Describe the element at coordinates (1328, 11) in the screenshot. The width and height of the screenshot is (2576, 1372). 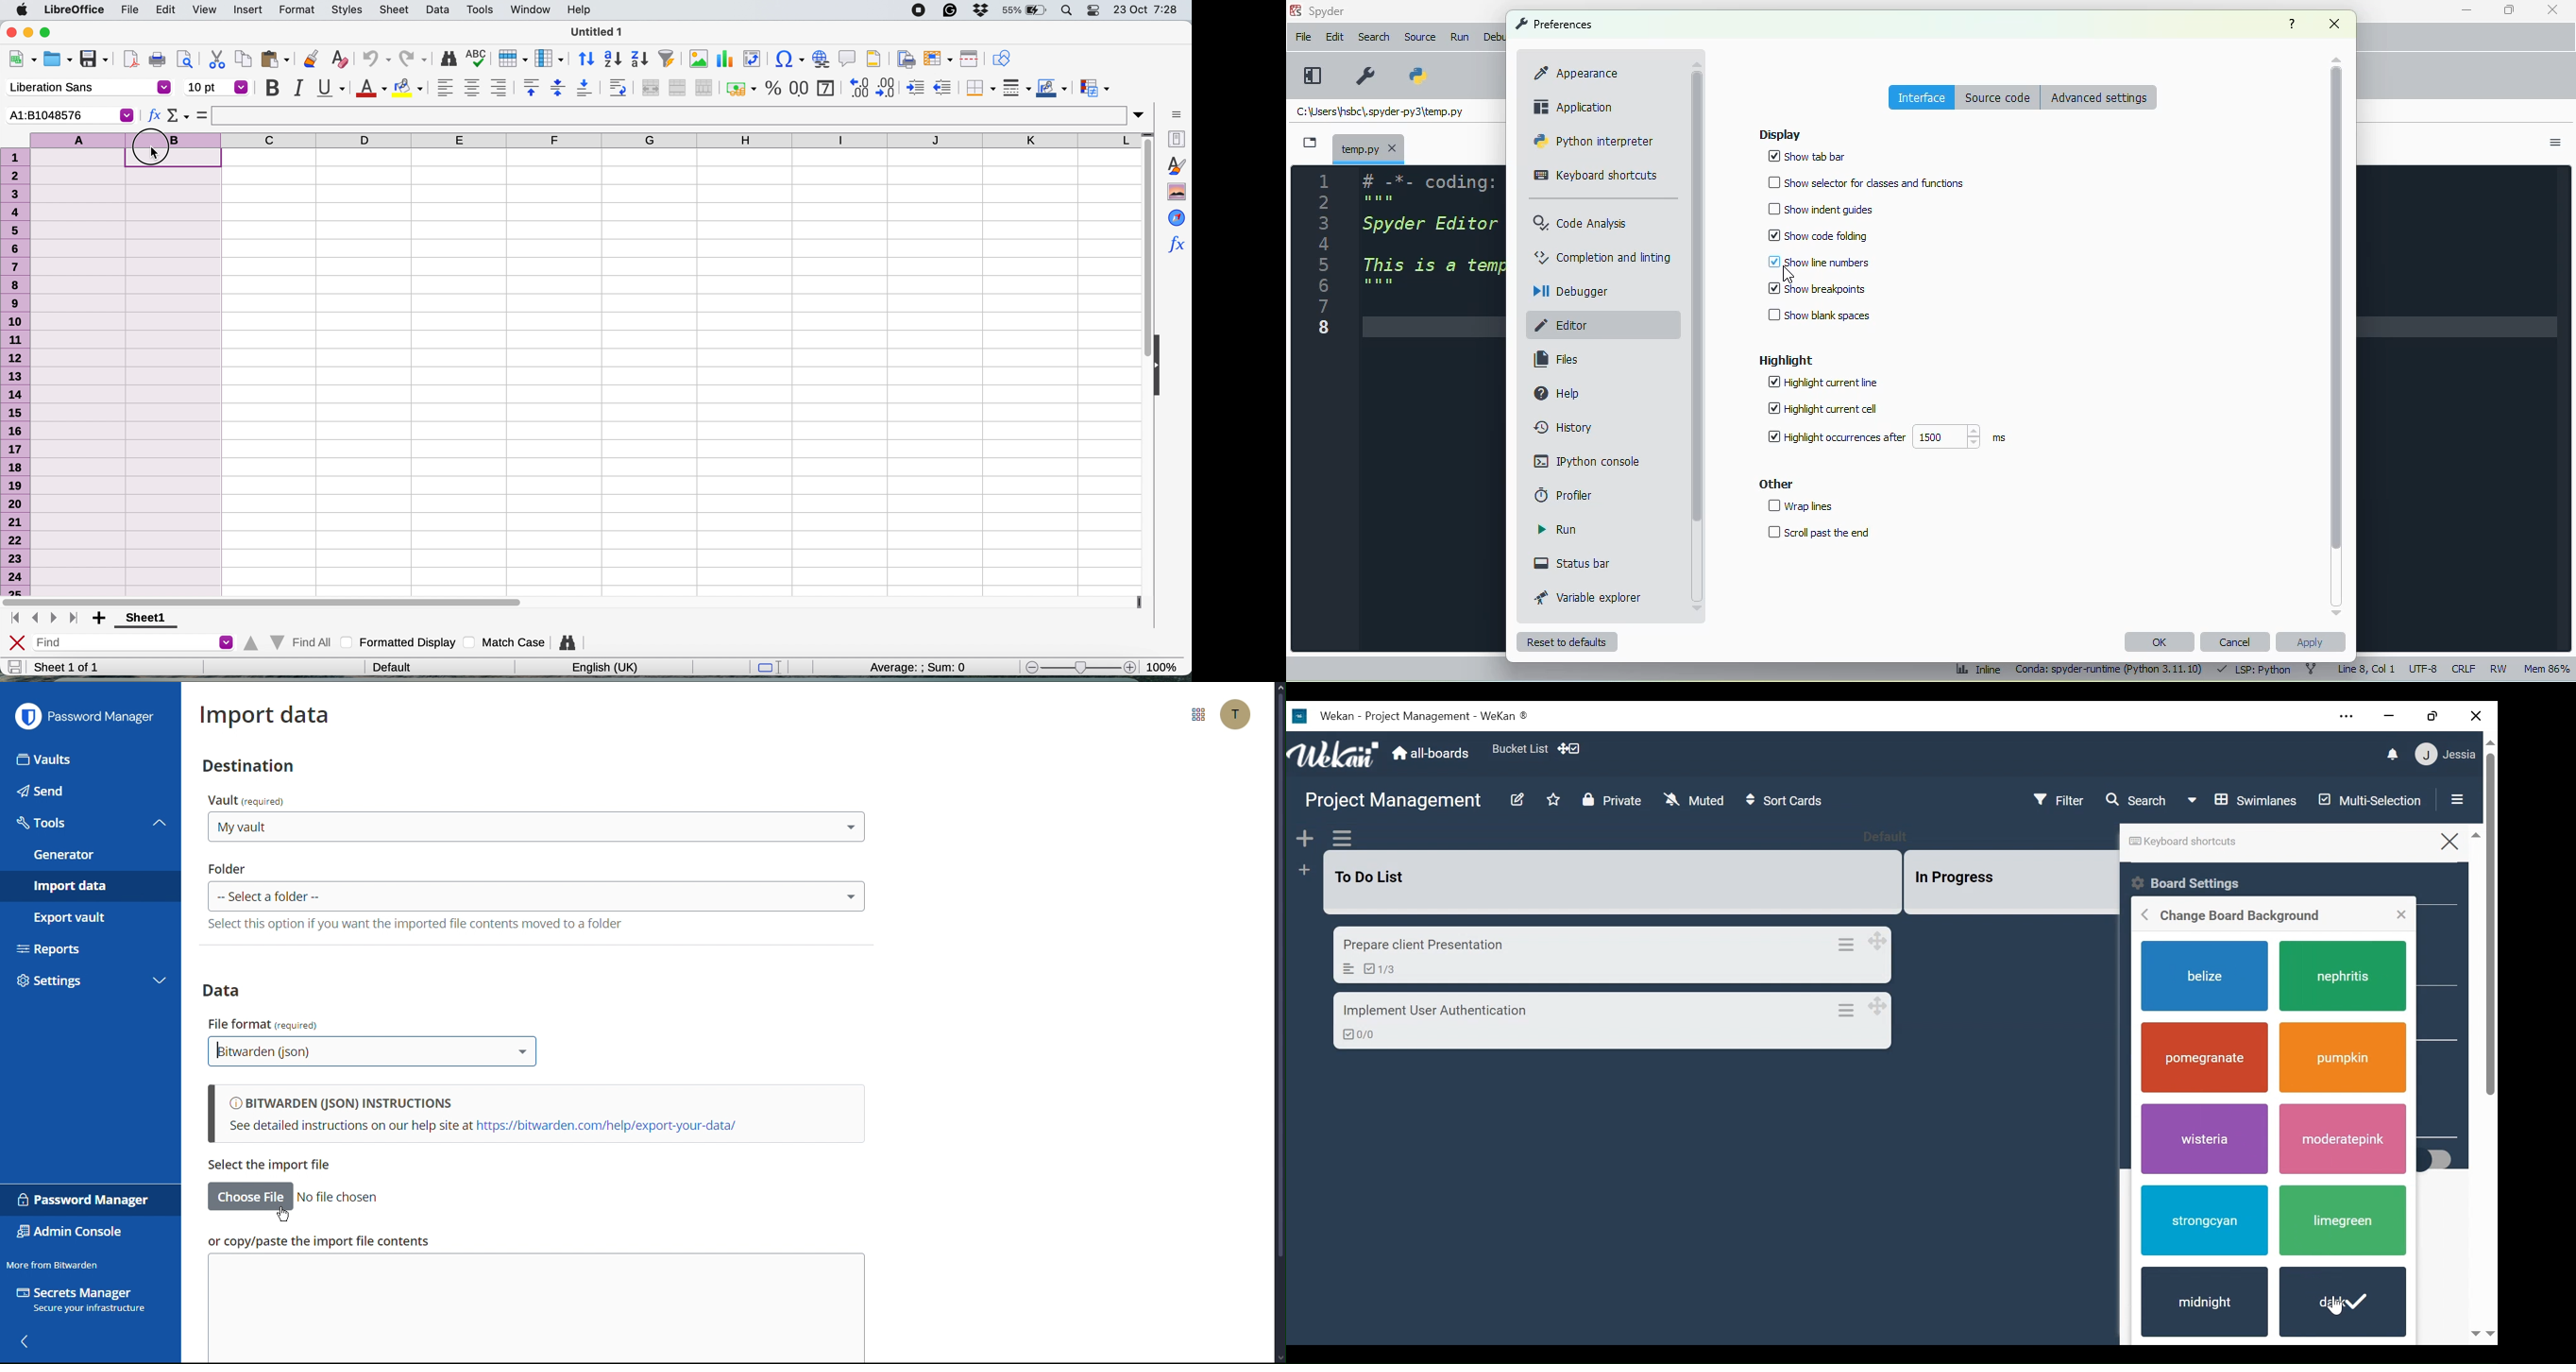
I see `spyder` at that location.